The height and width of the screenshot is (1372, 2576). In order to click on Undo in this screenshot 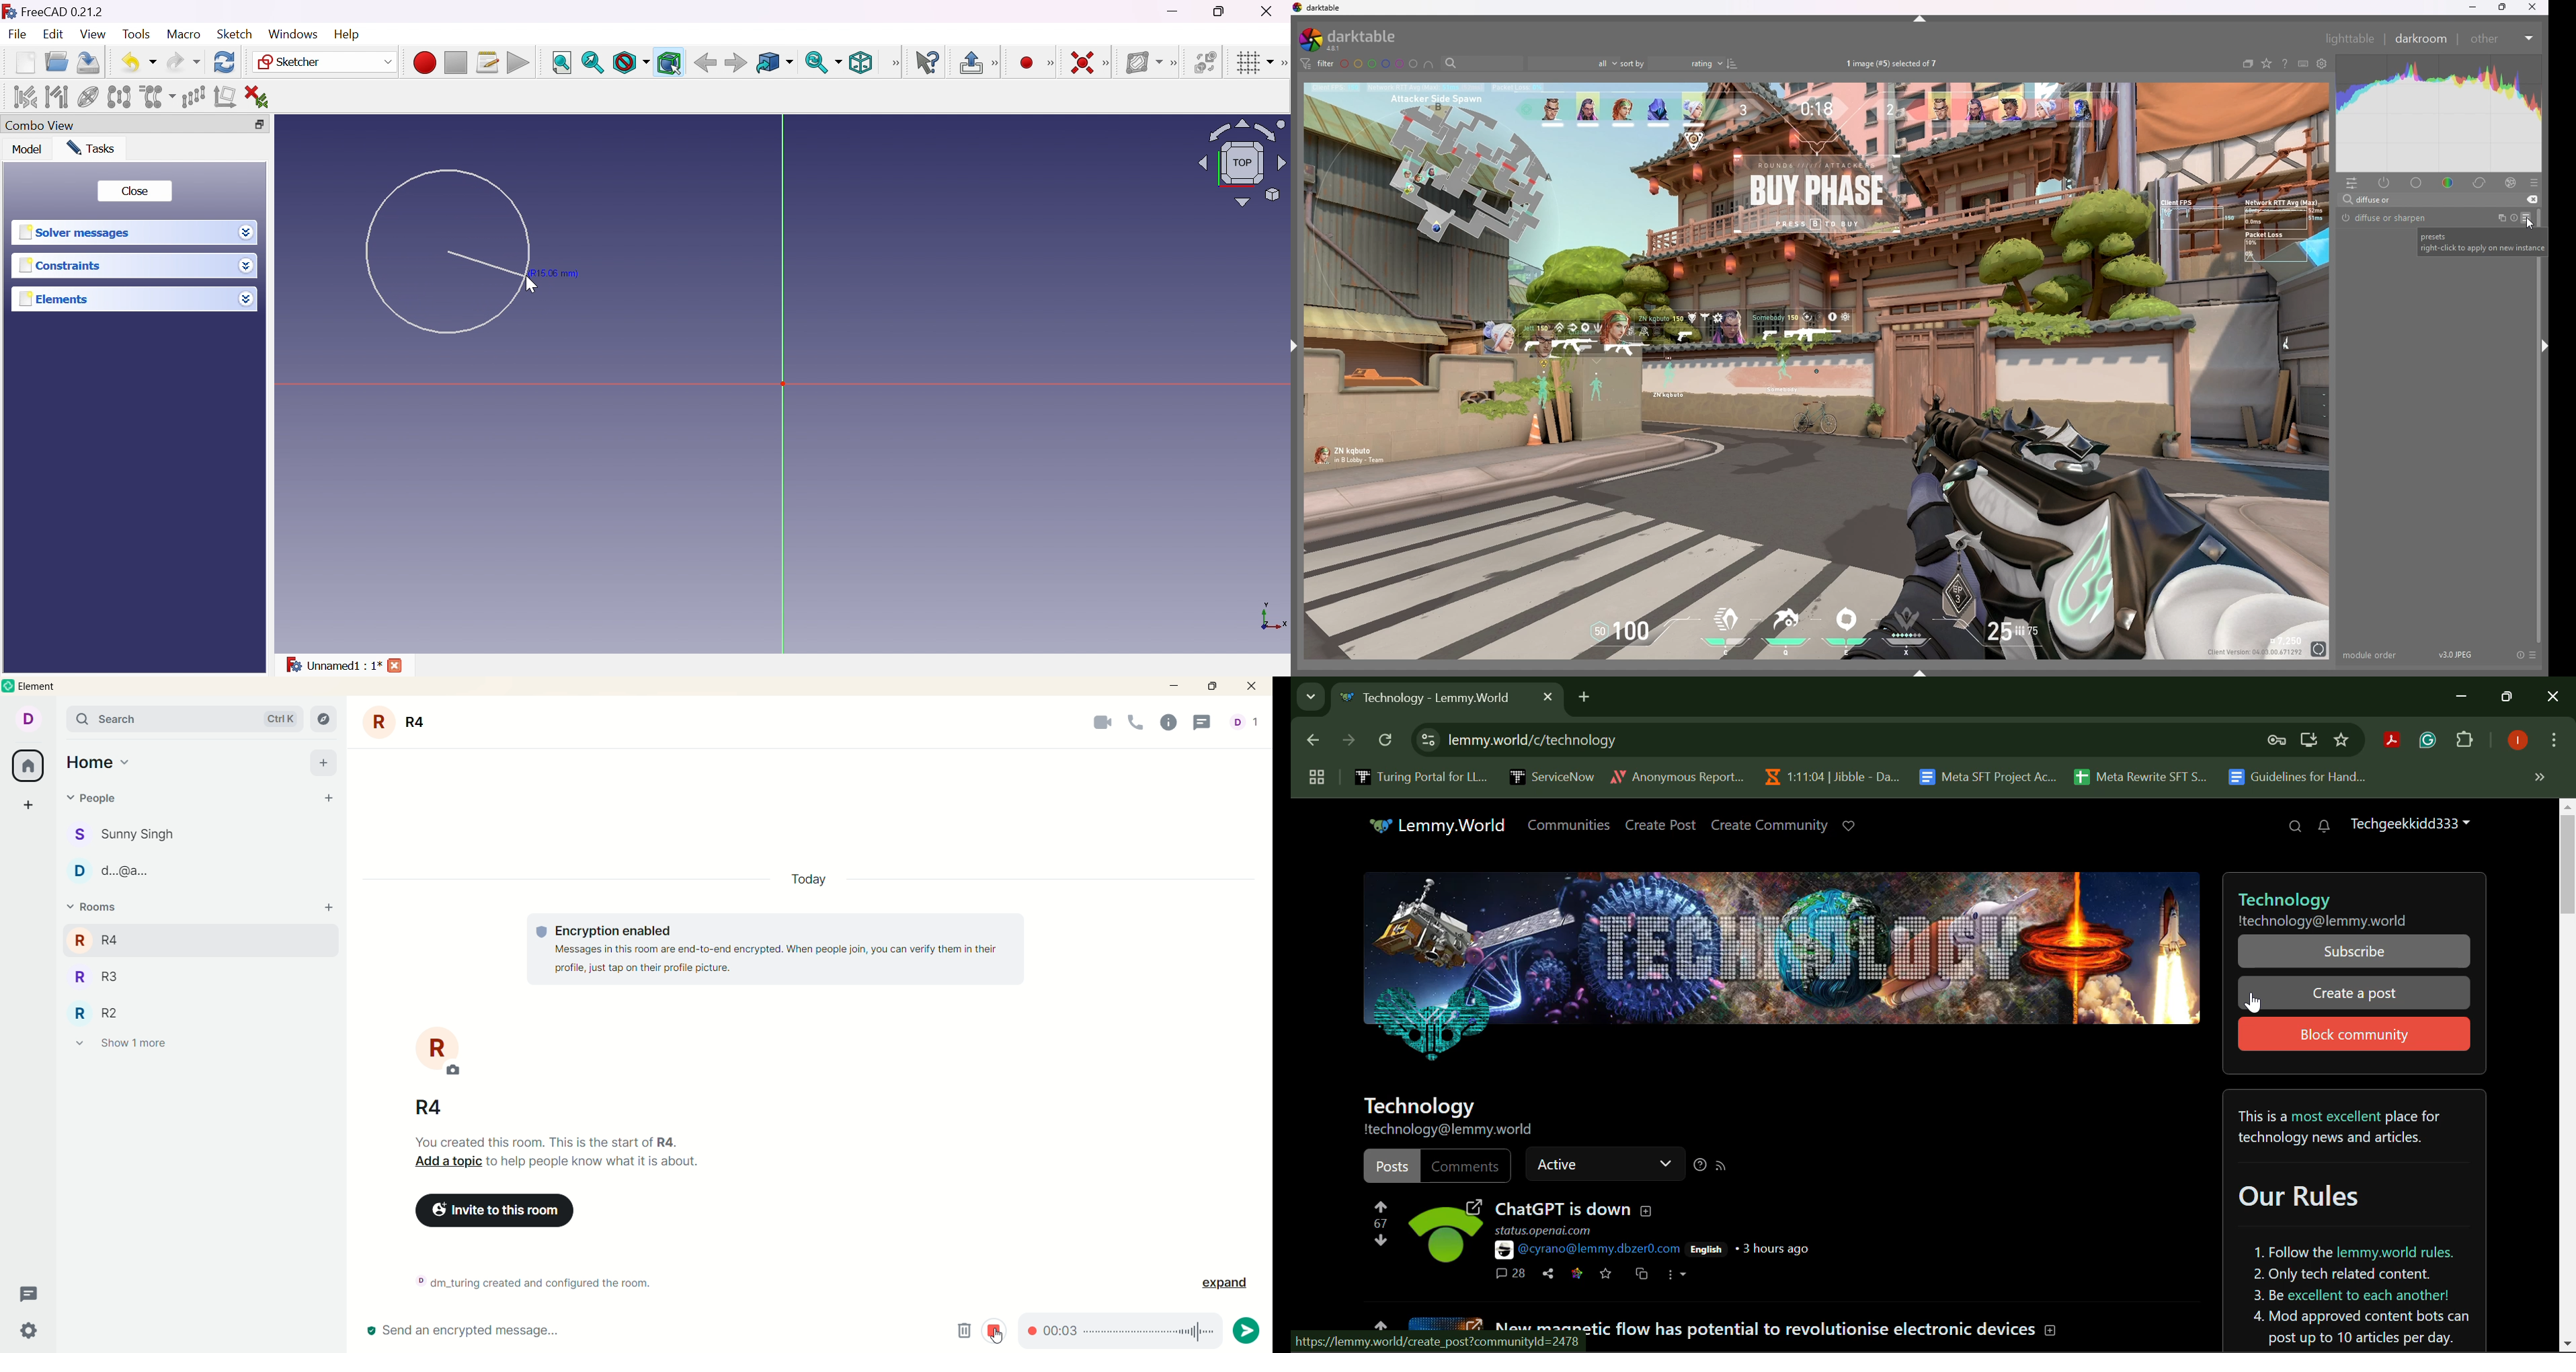, I will do `click(139, 62)`.